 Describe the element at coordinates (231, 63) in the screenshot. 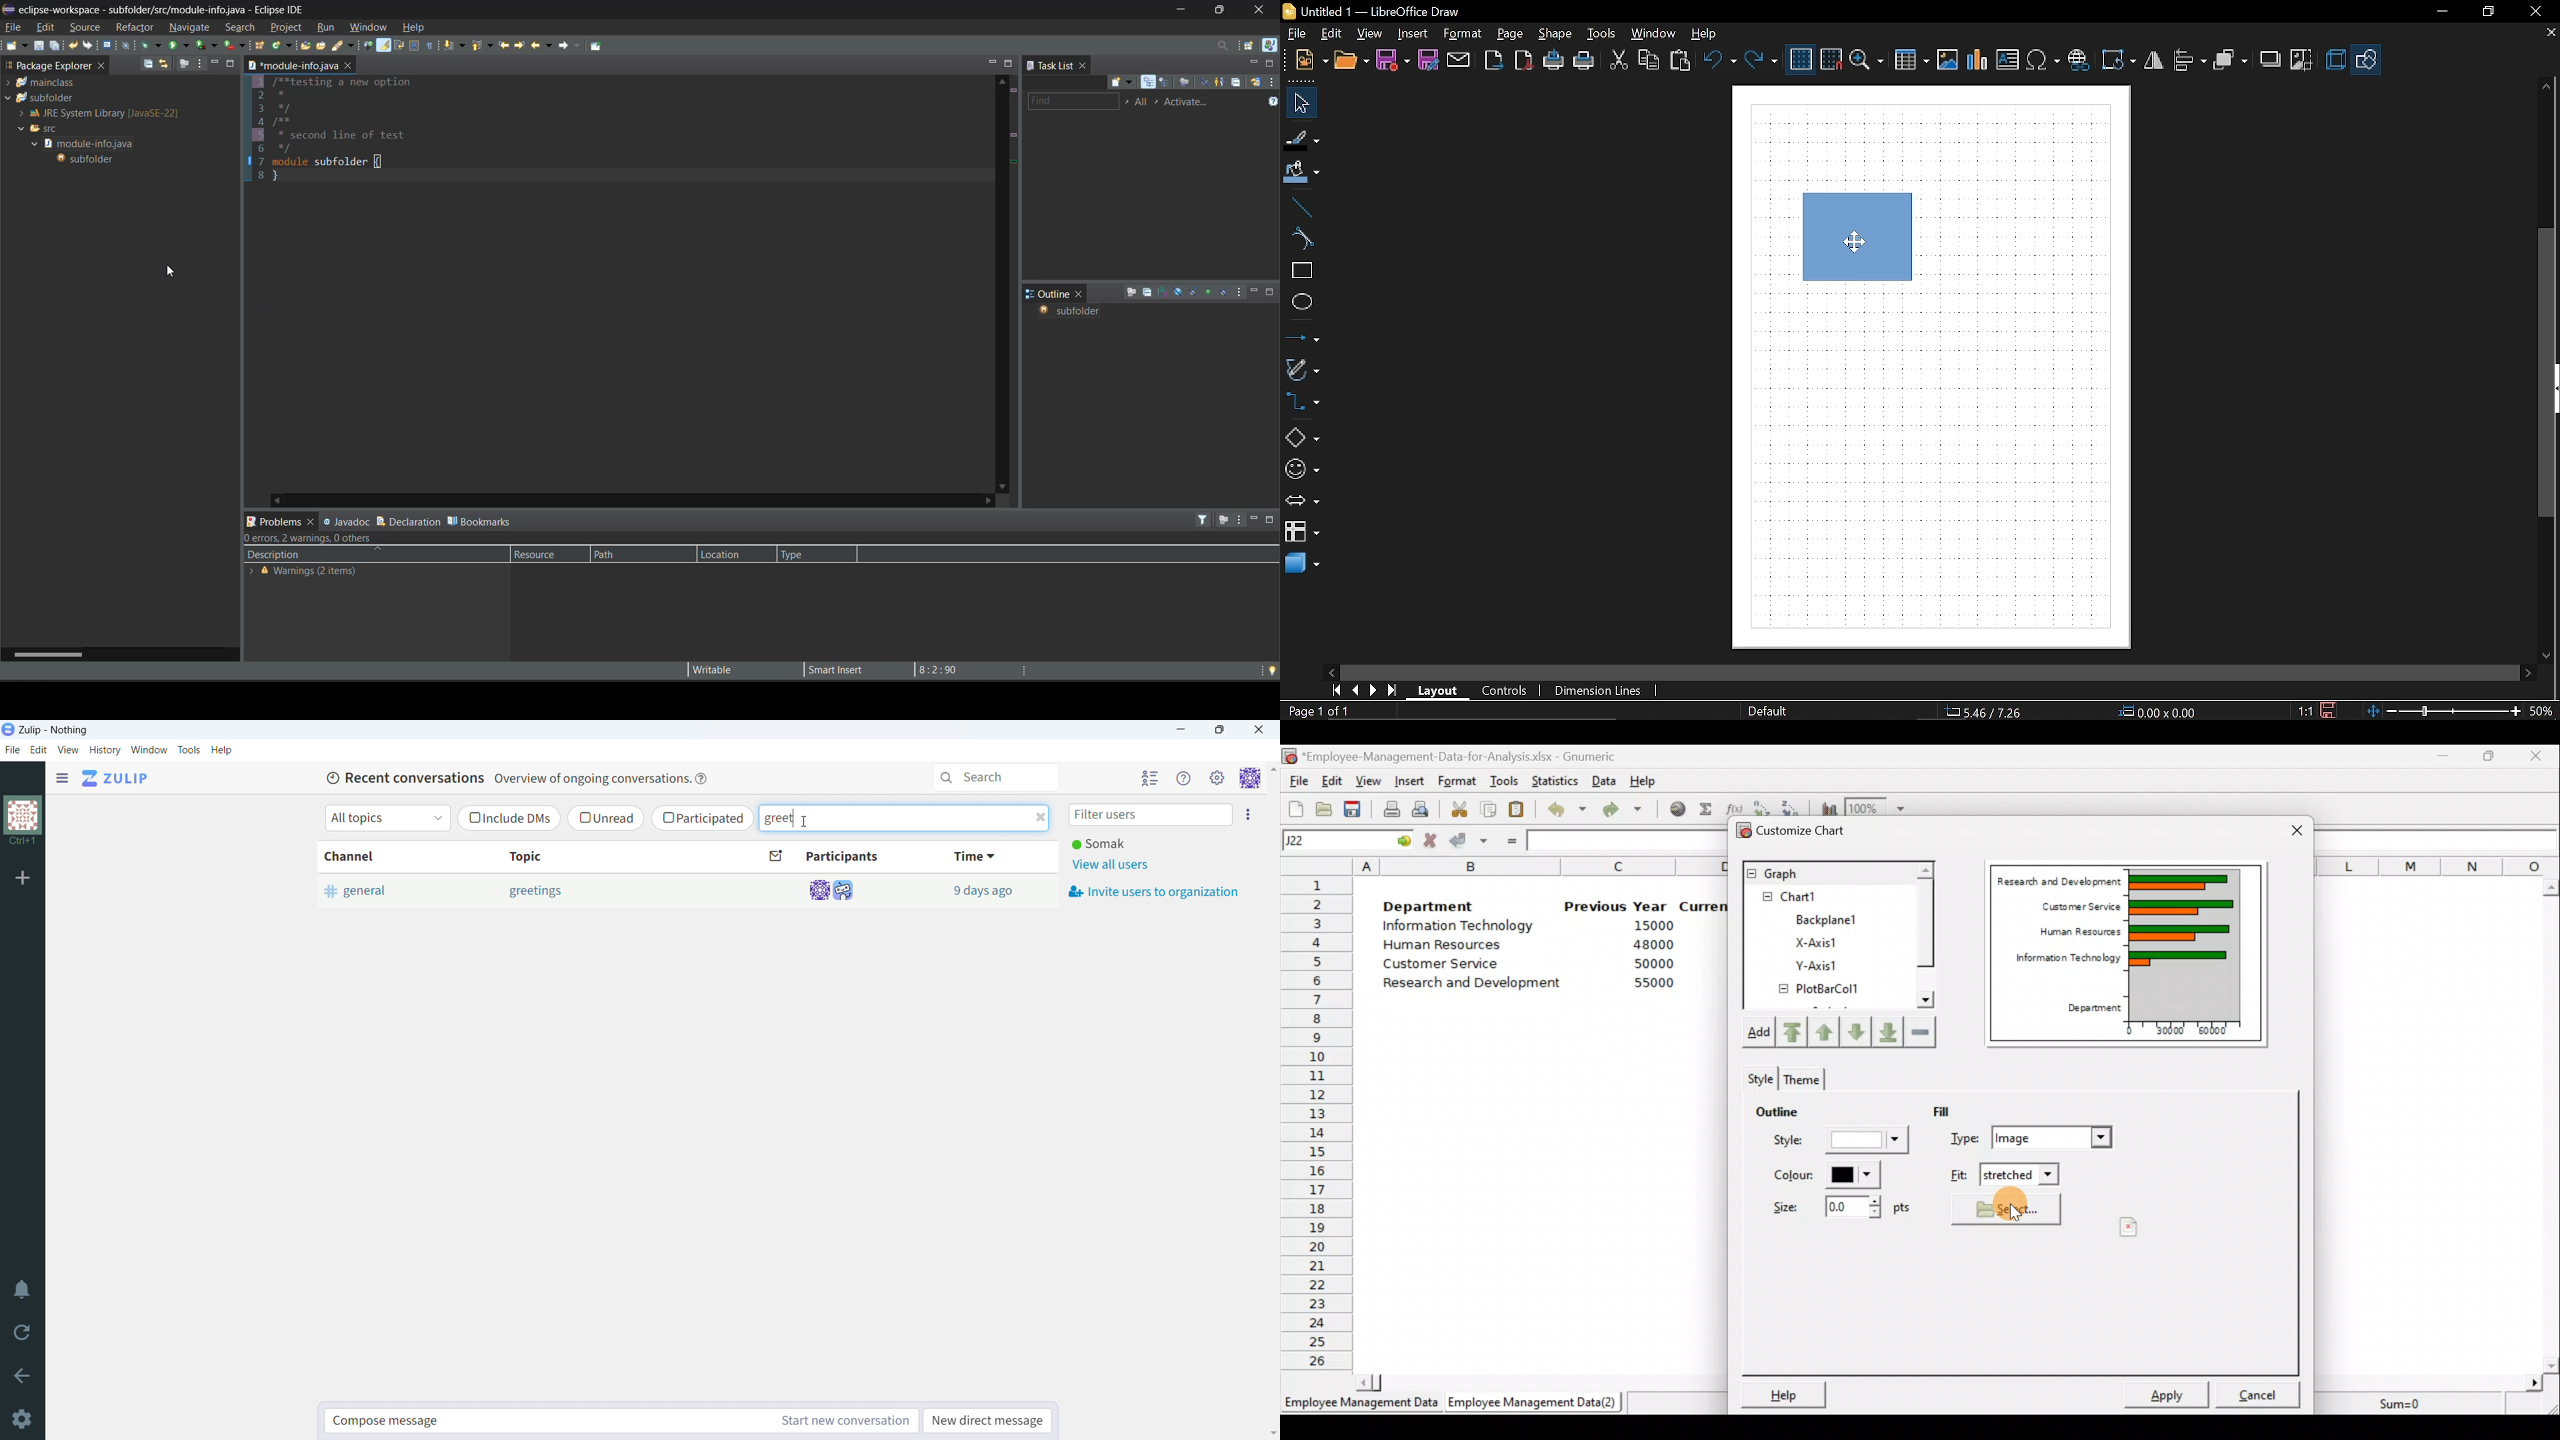

I see `maximize` at that location.